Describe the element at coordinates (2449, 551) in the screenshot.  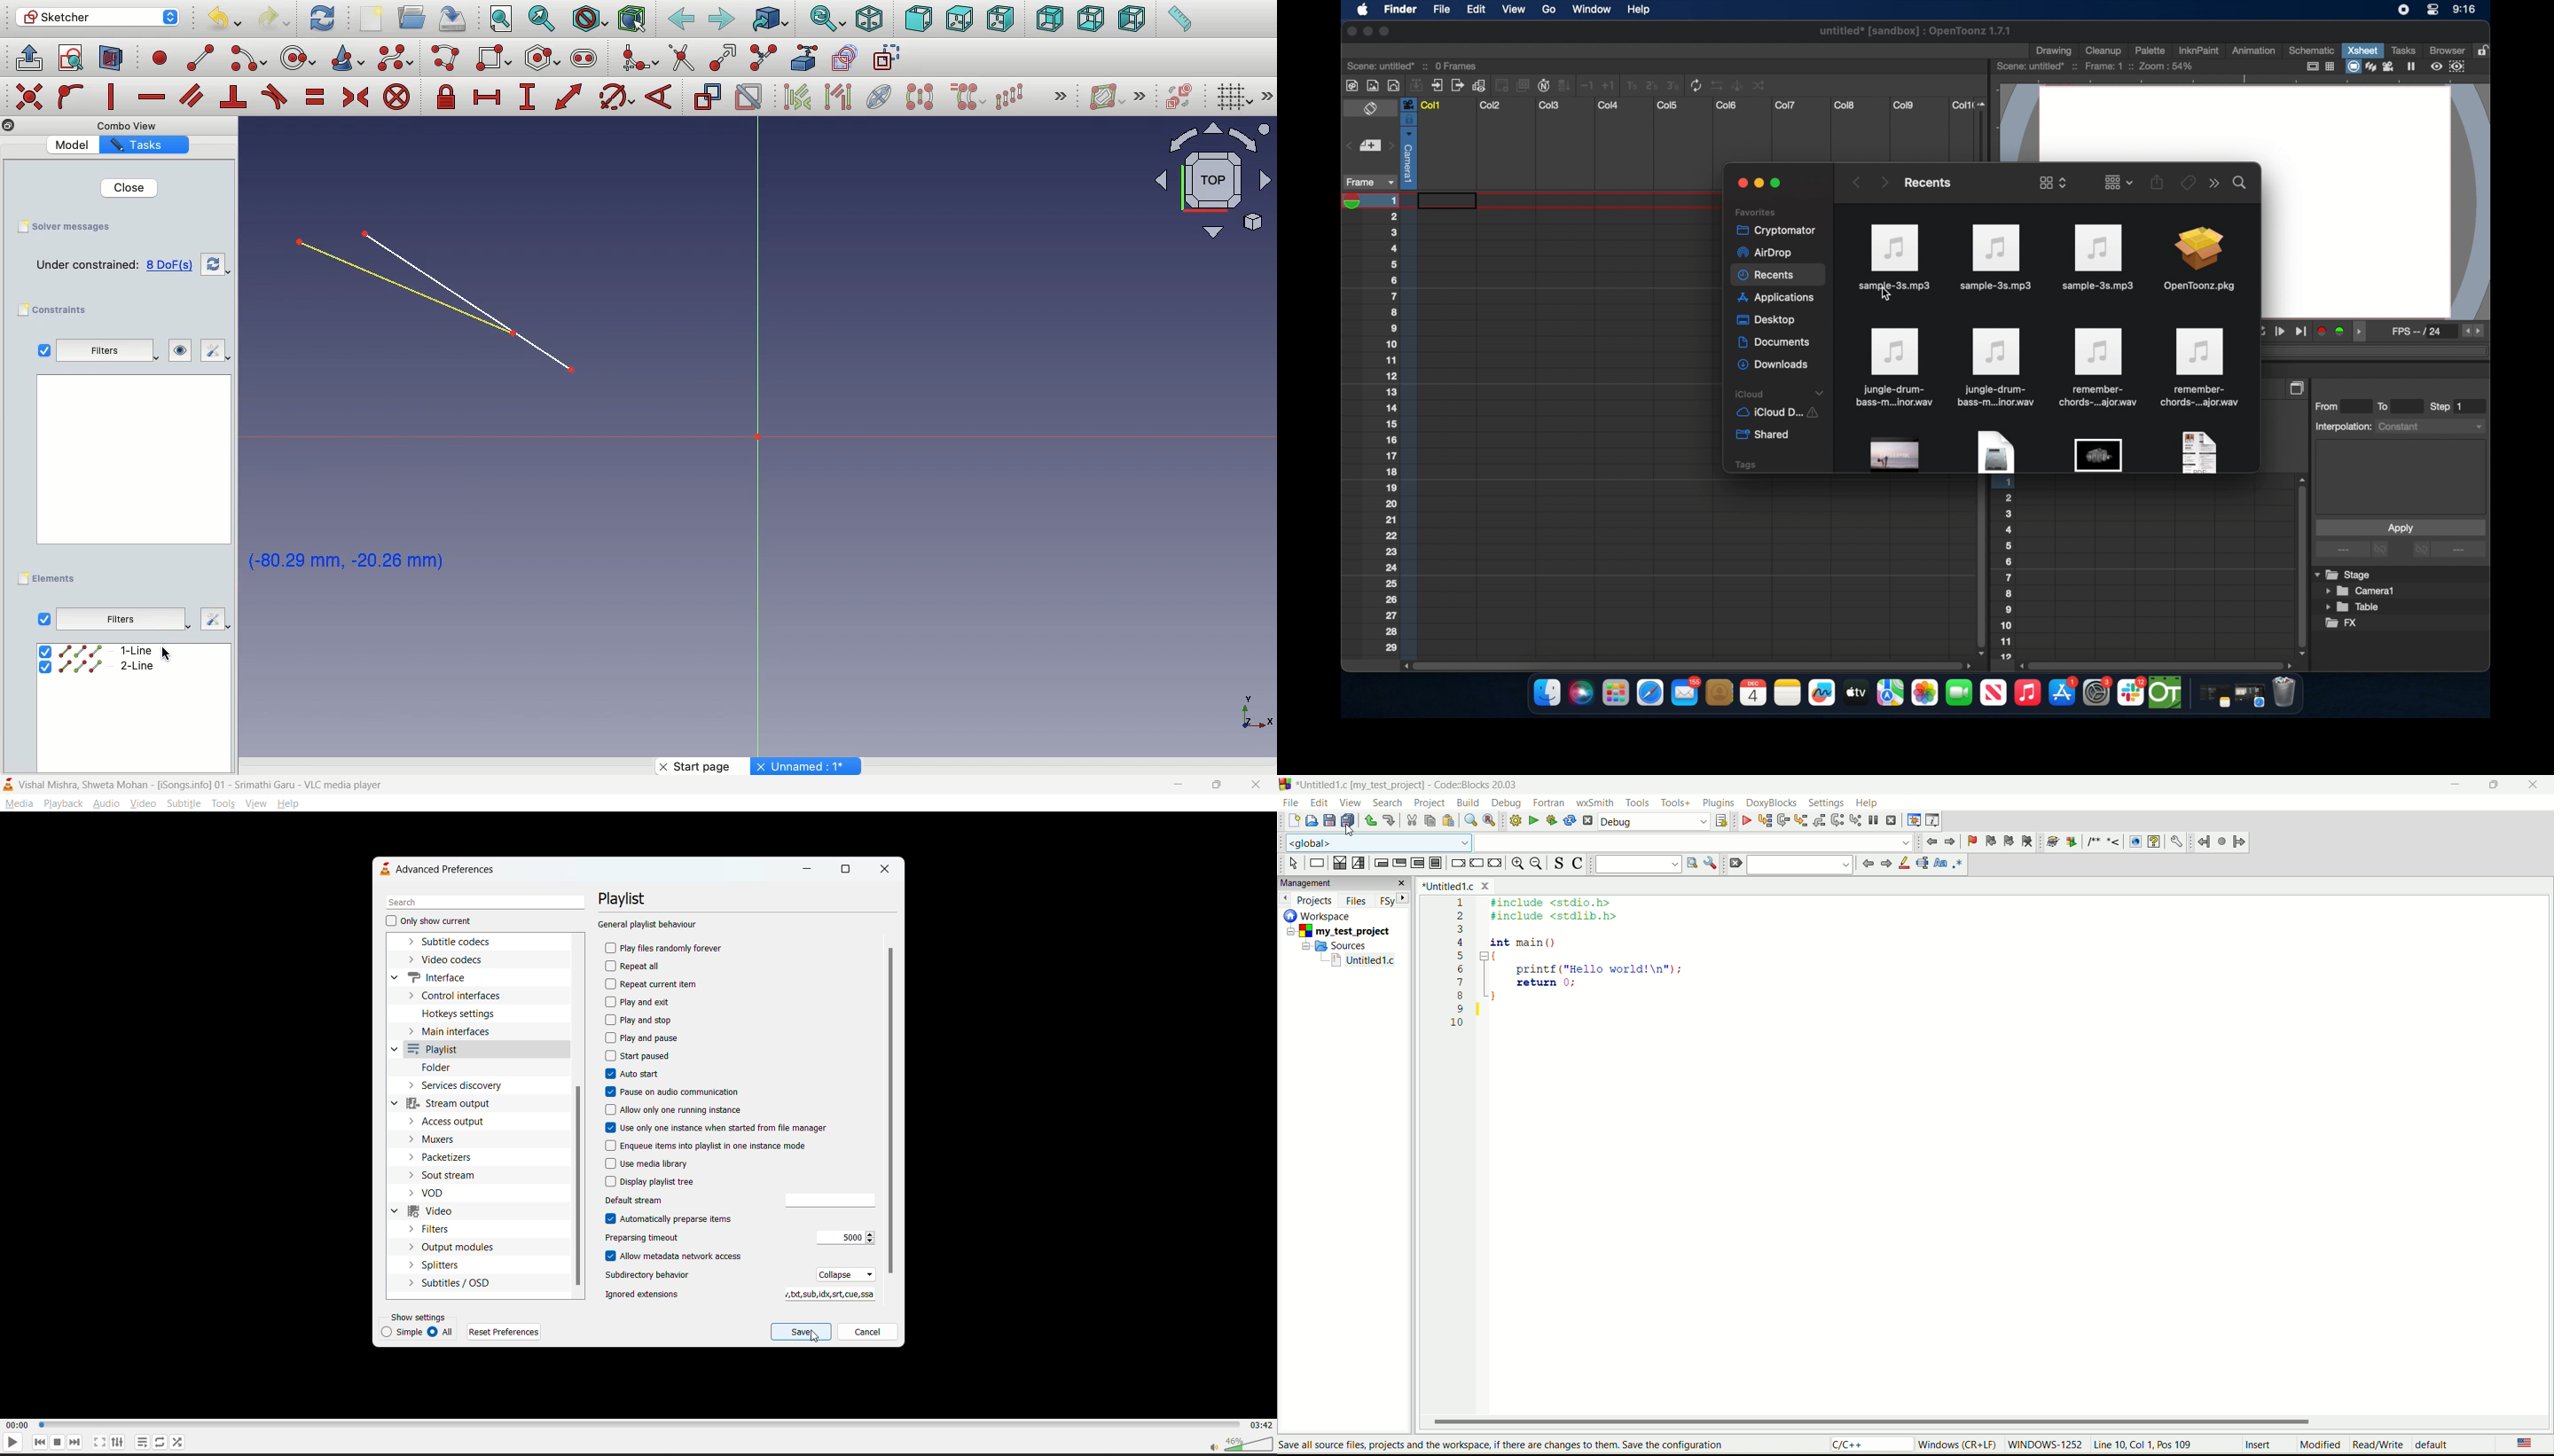
I see `more options` at that location.